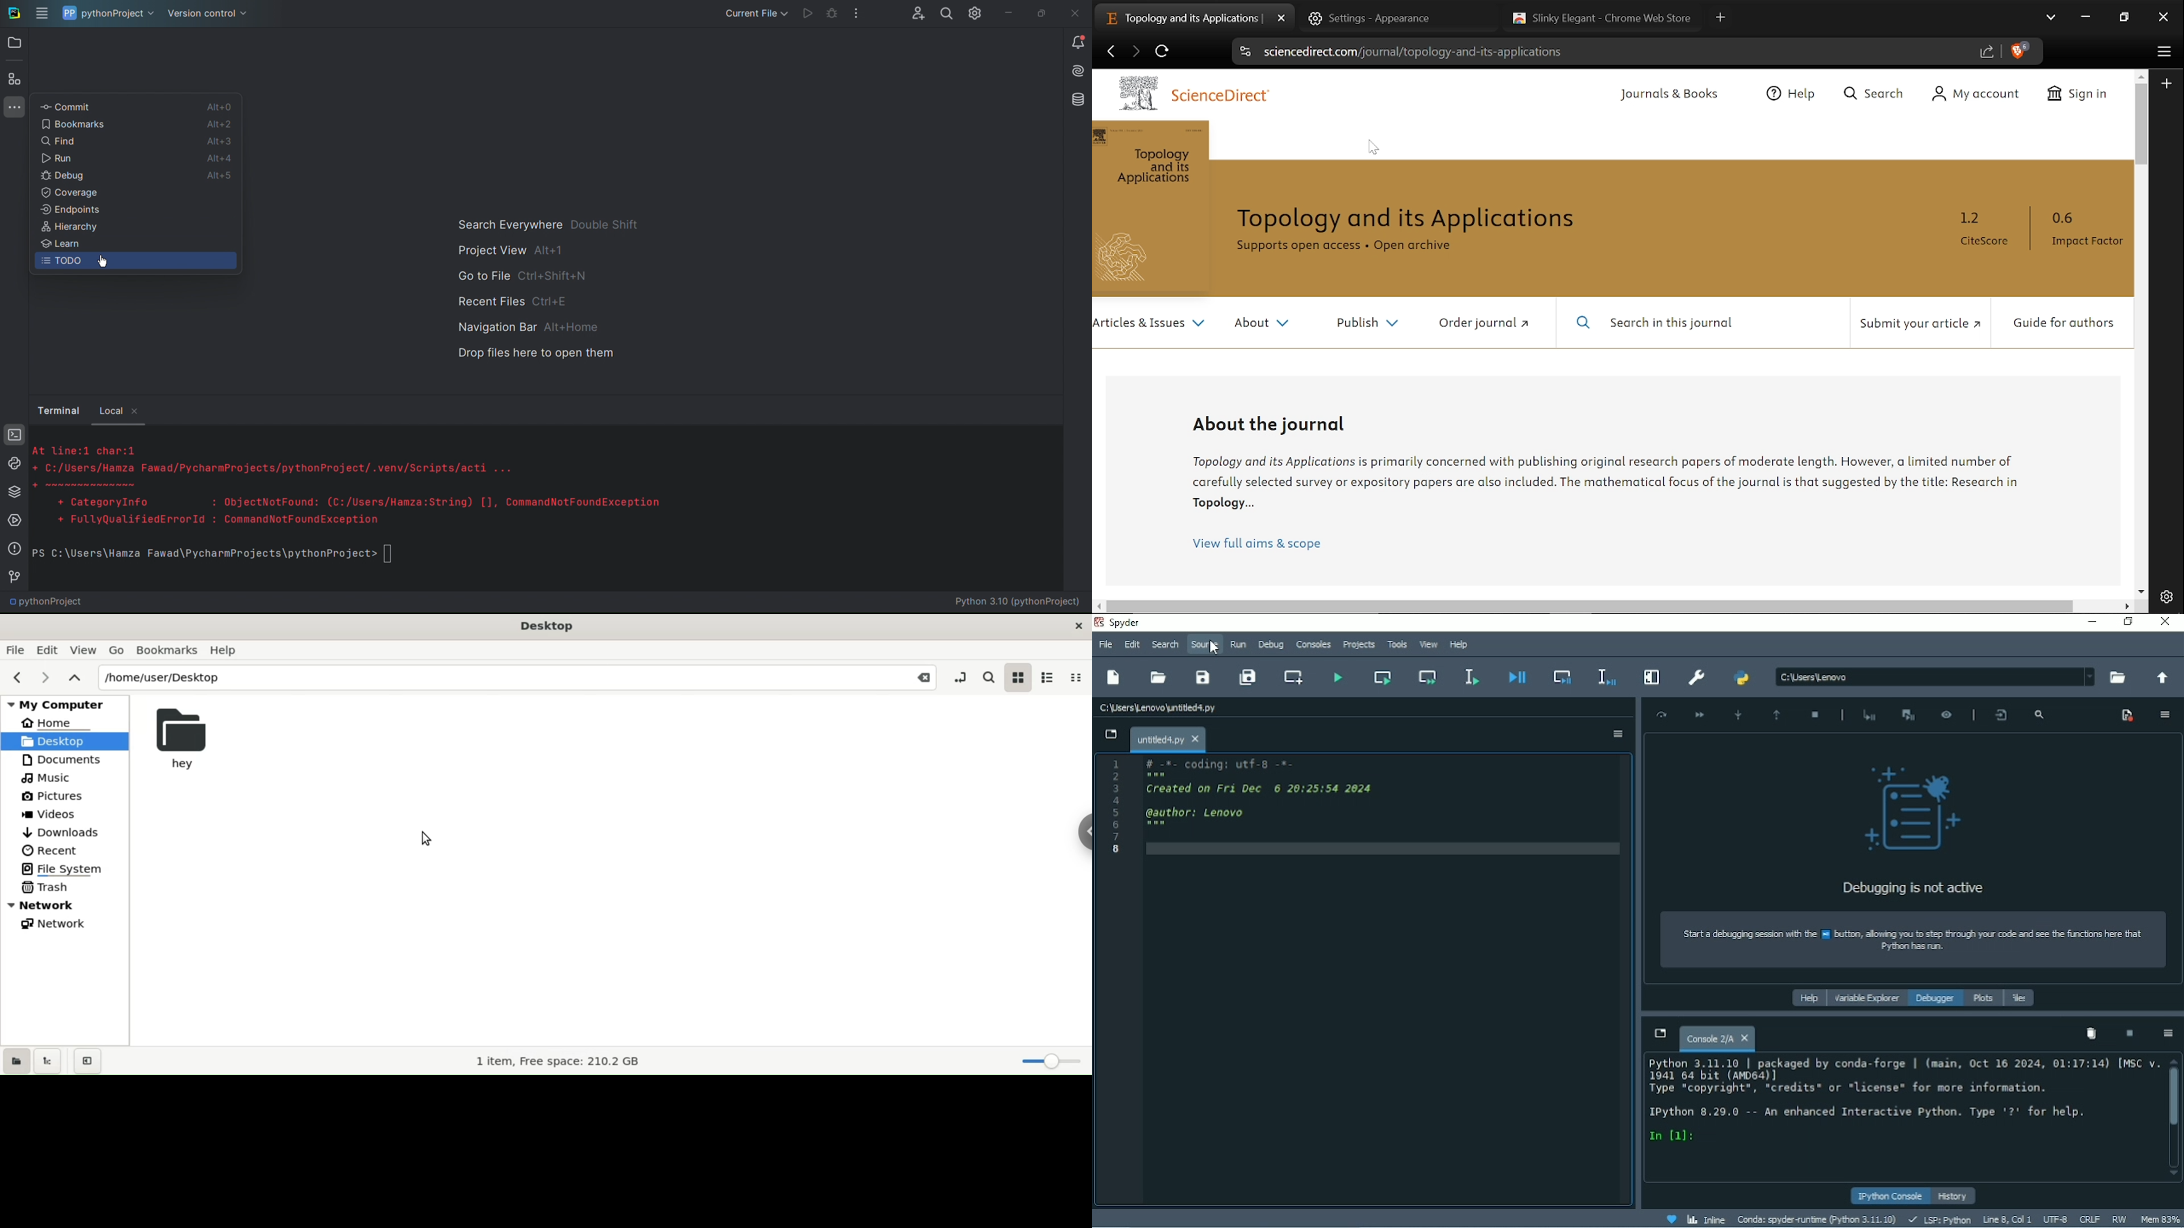 The height and width of the screenshot is (1232, 2184). I want to click on Debugging is not active, so click(1919, 831).